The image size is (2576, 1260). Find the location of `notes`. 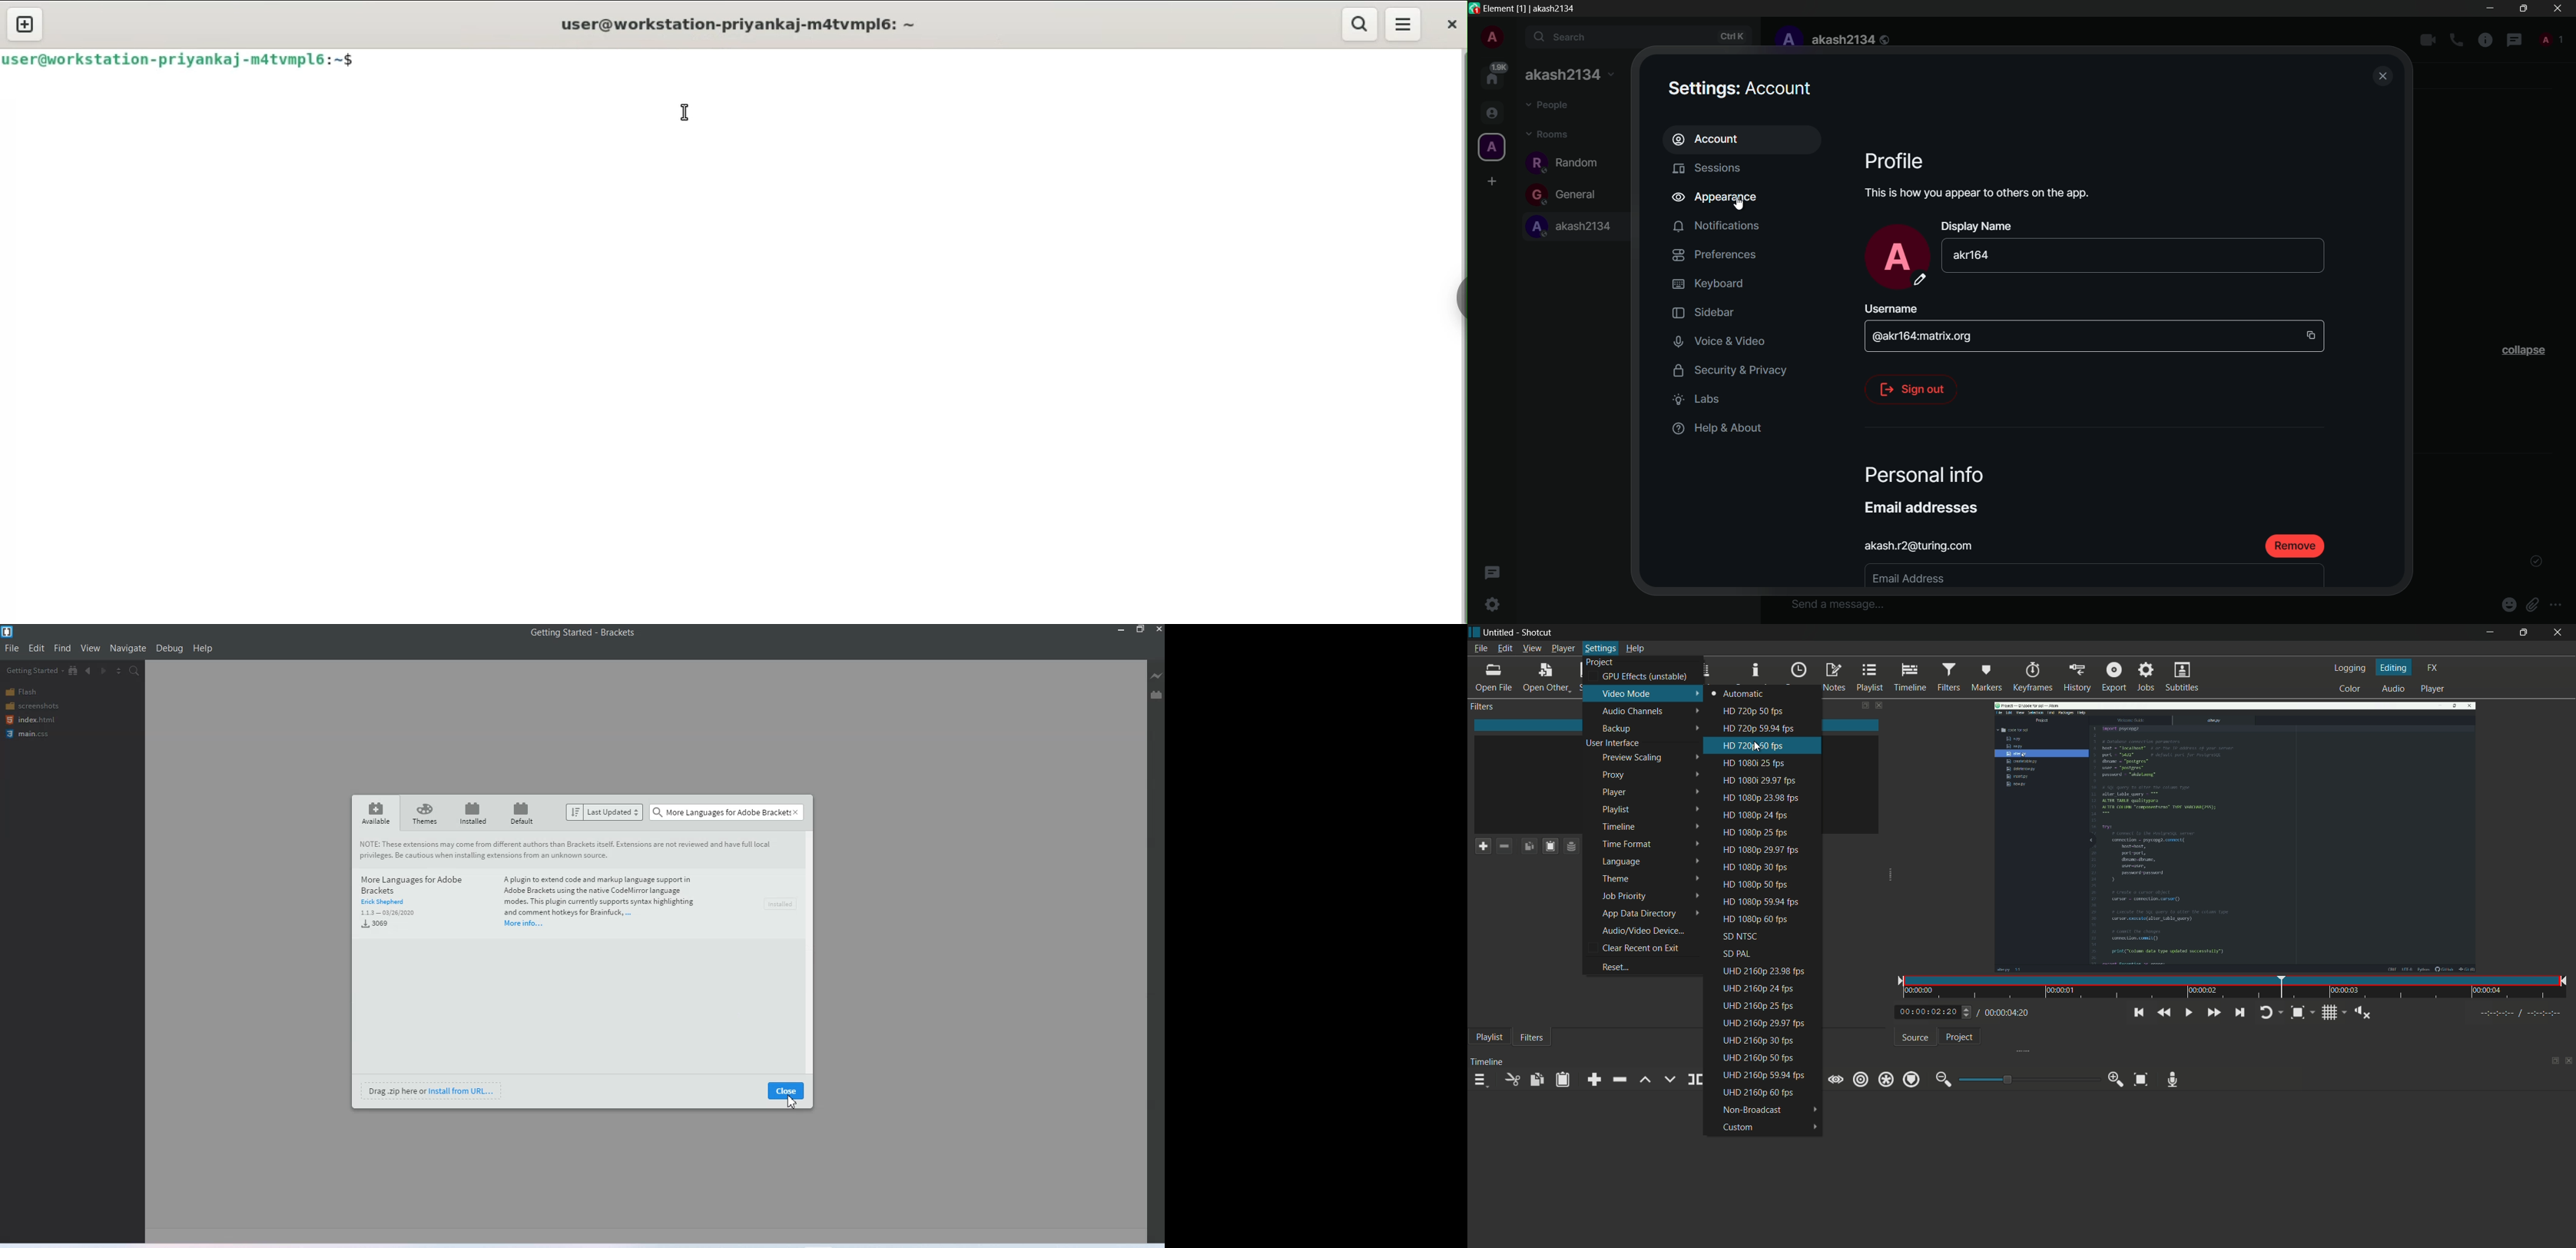

notes is located at coordinates (1834, 678).